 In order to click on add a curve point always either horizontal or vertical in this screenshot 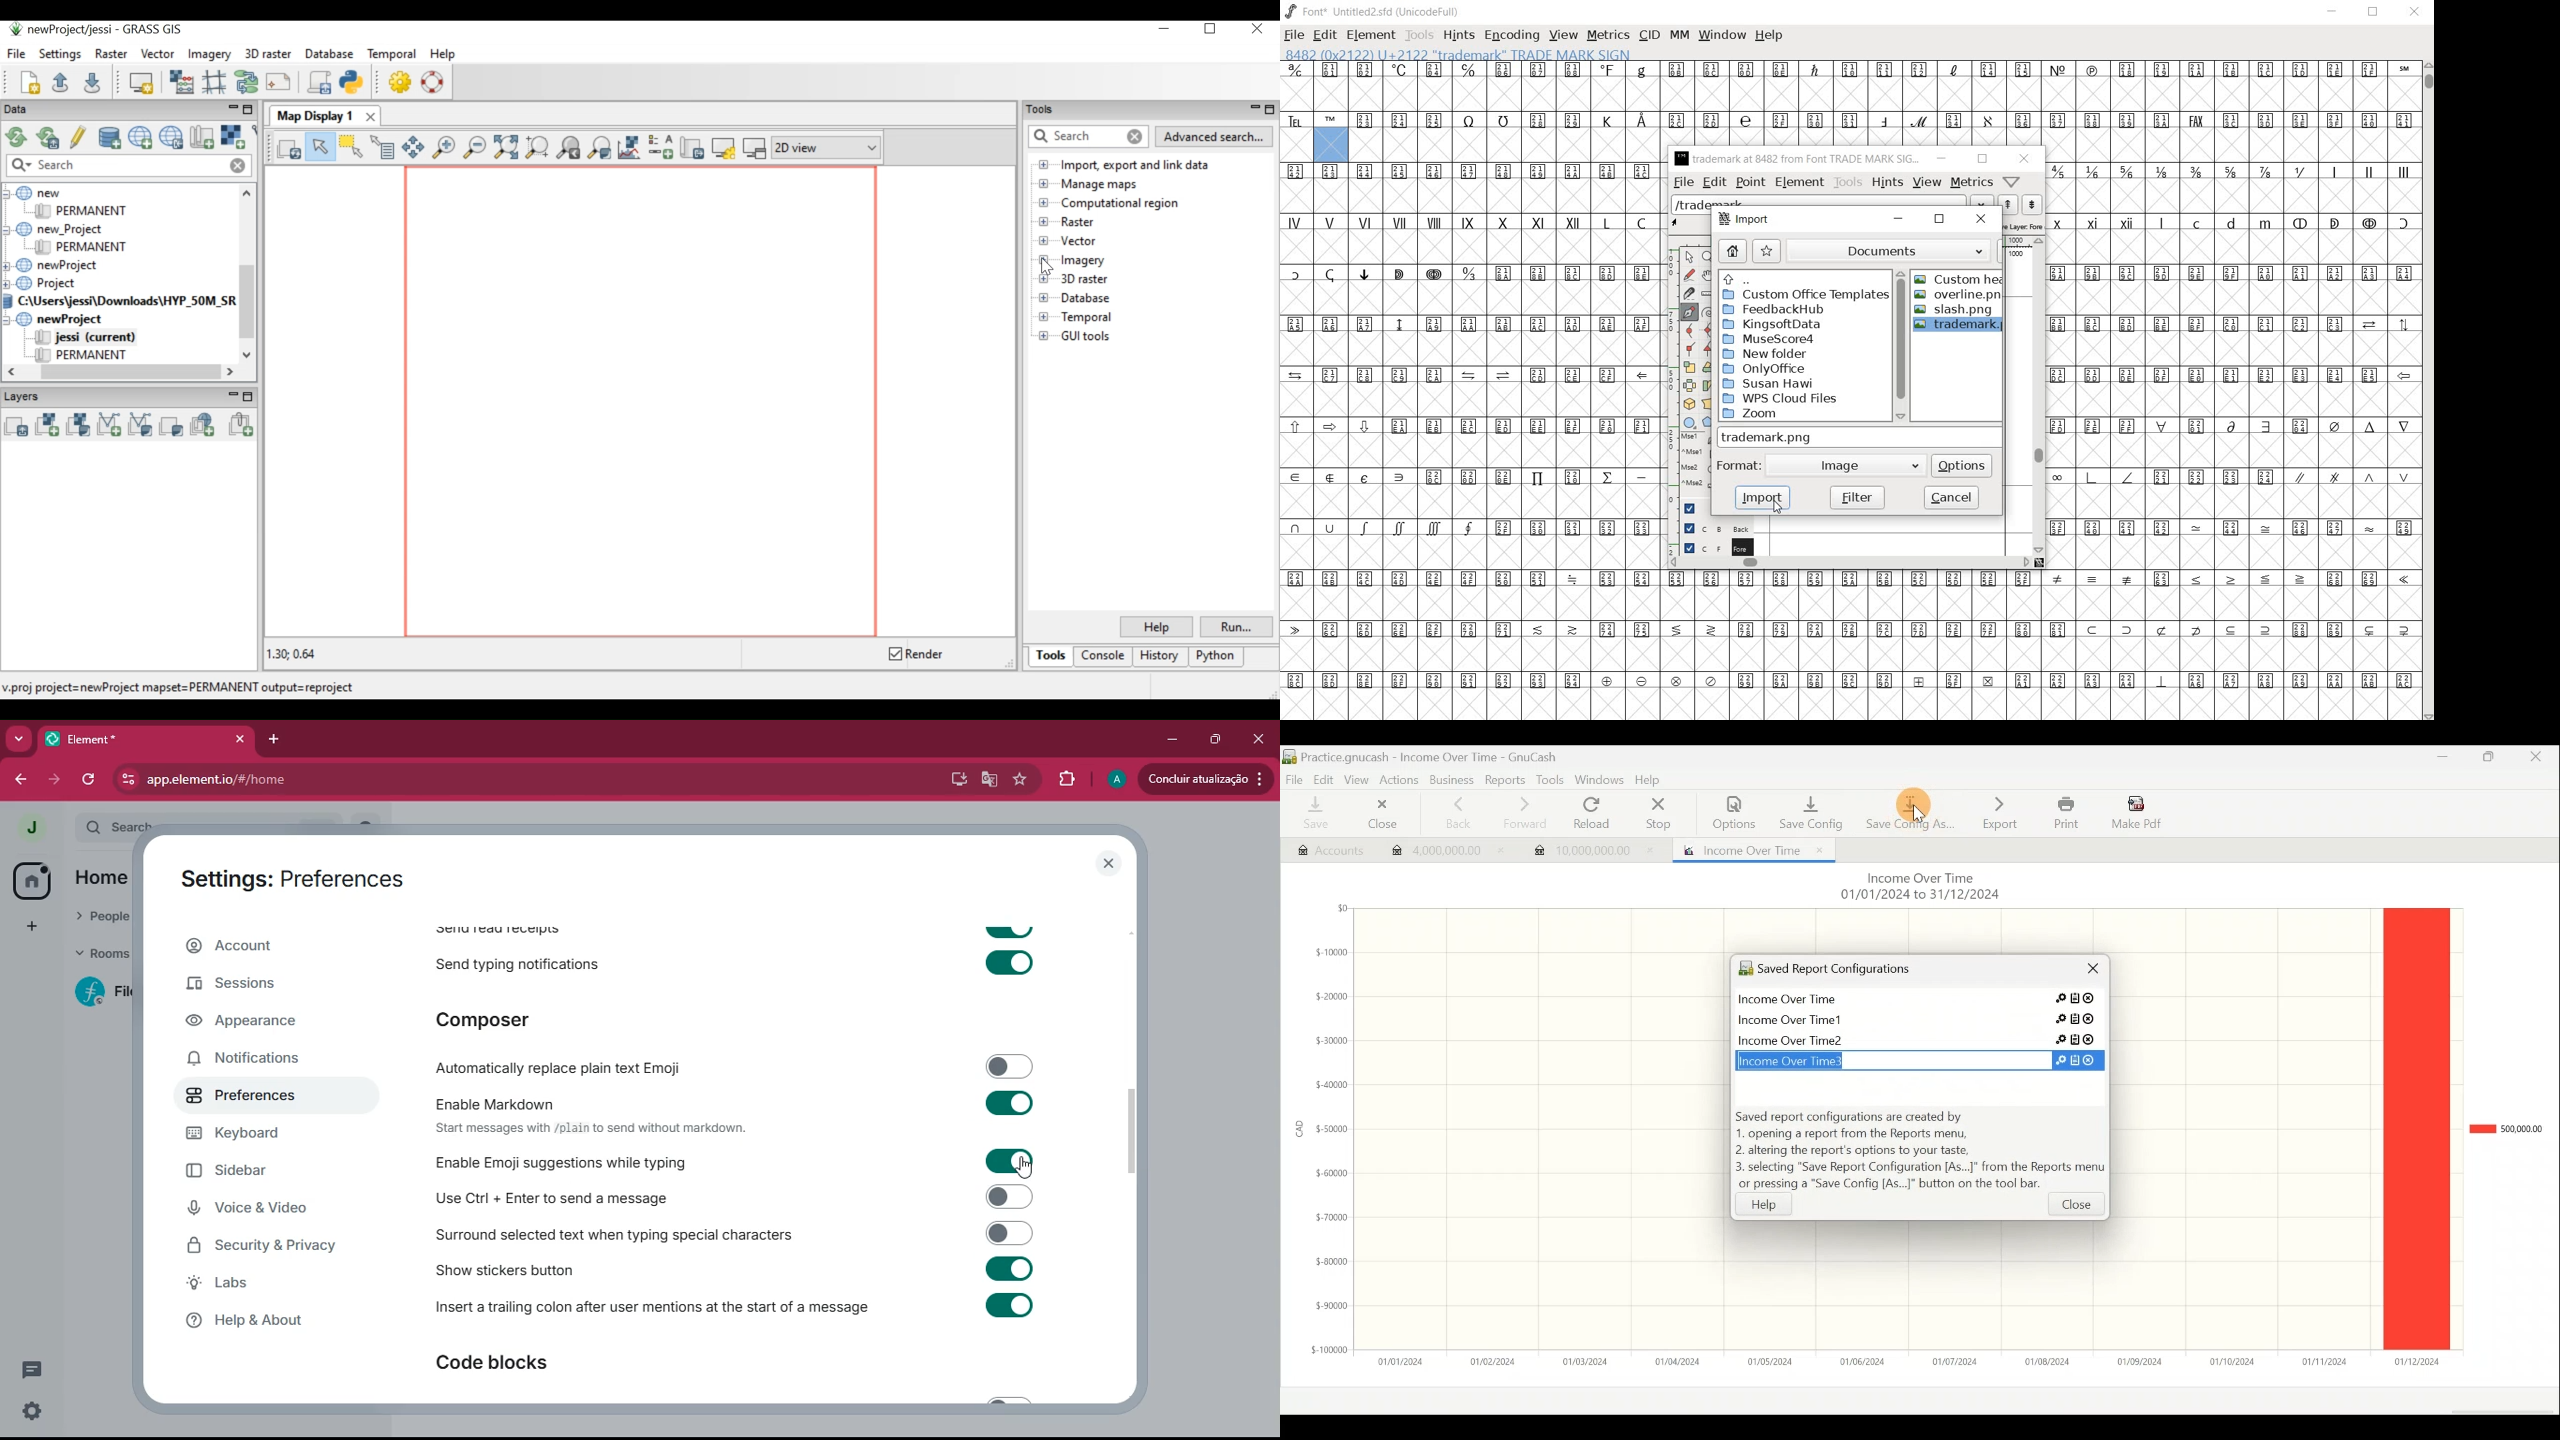, I will do `click(1709, 330)`.